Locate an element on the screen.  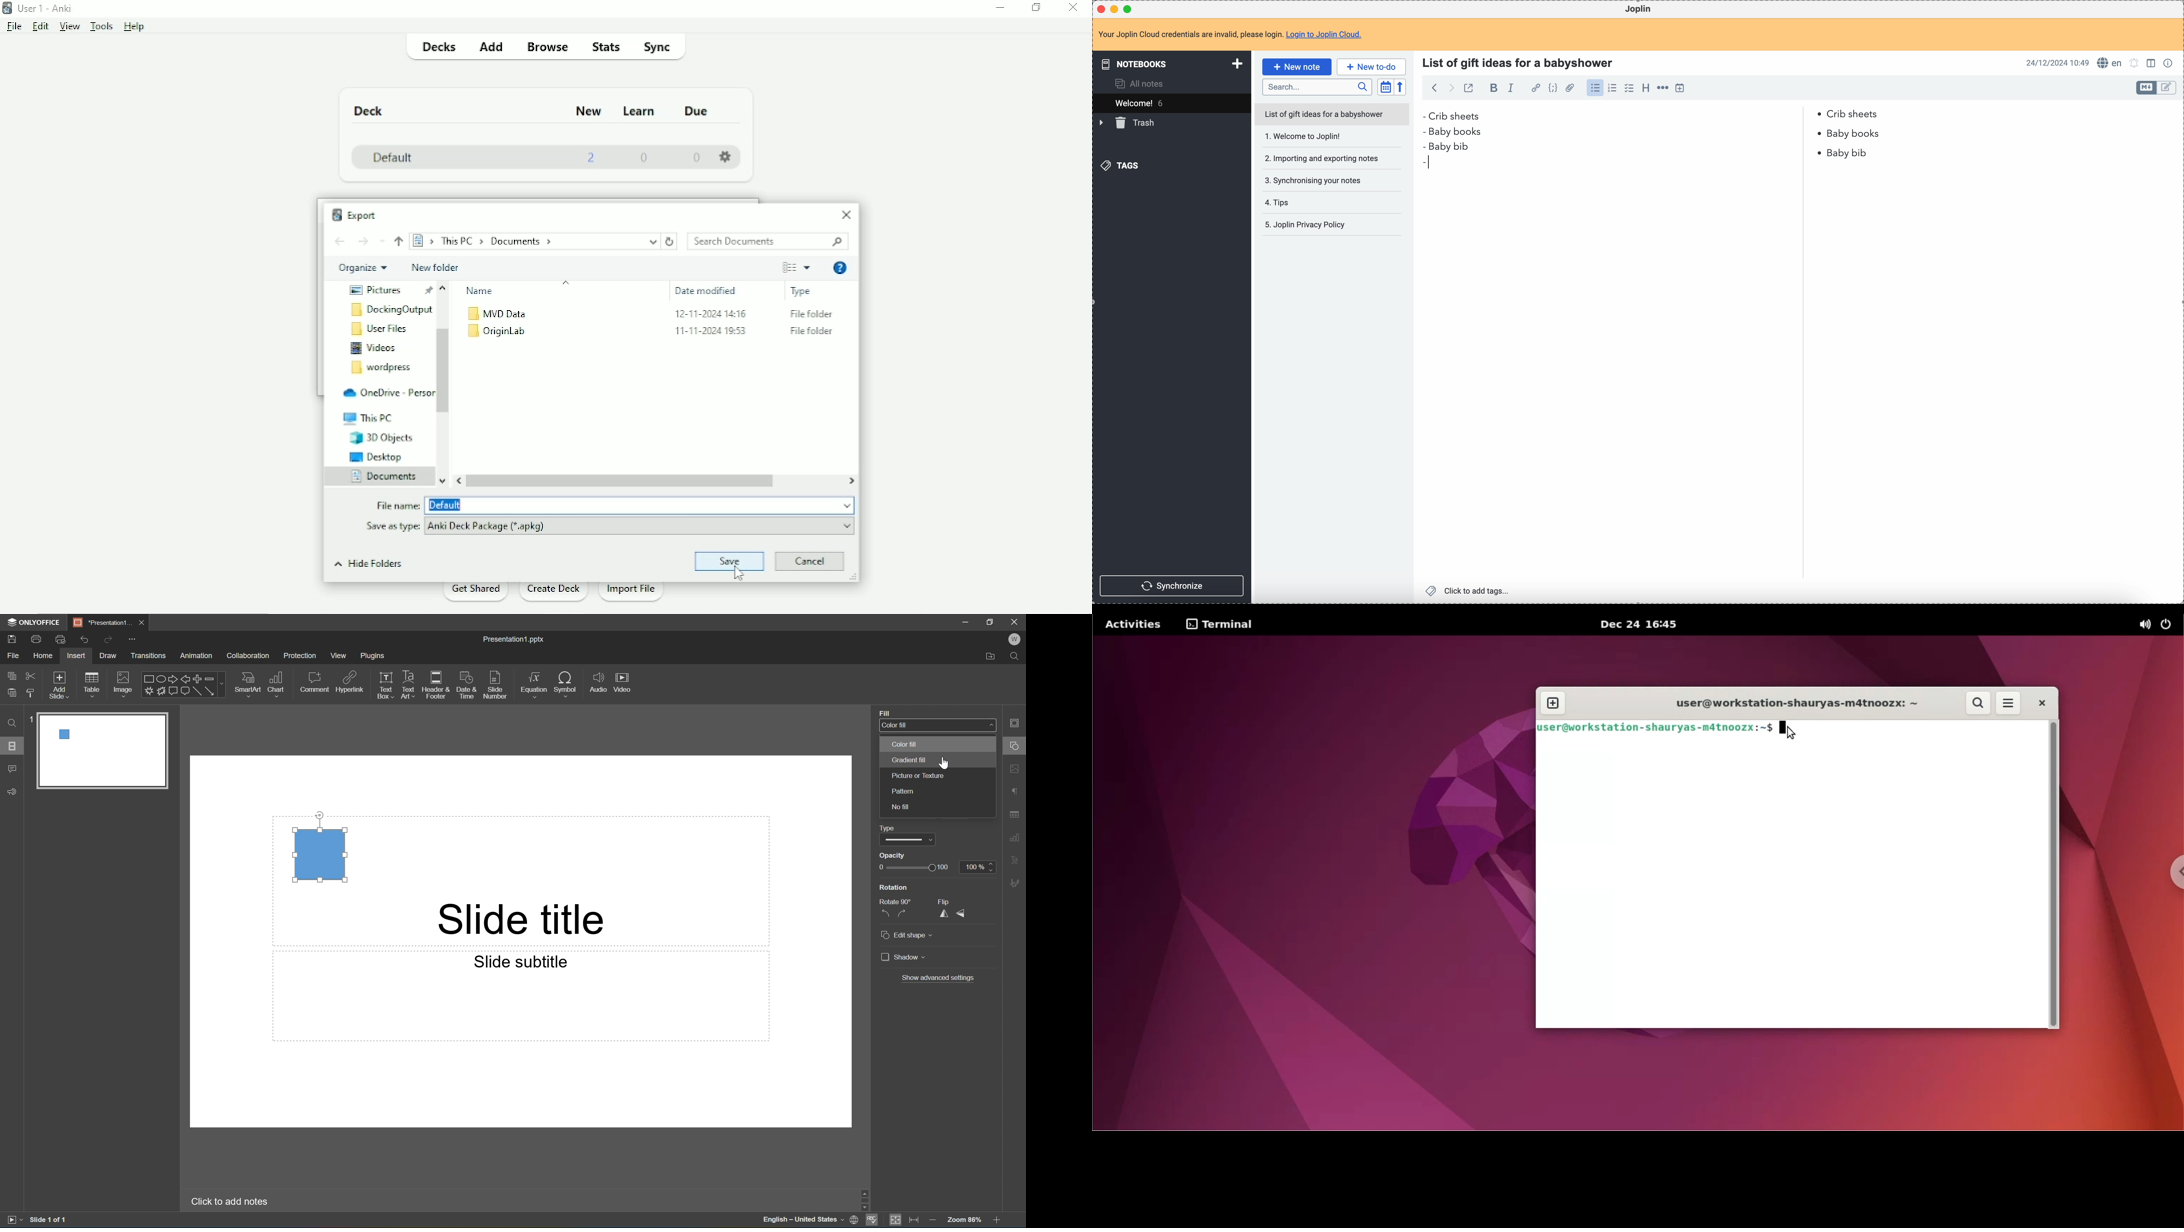
toggle external editing is located at coordinates (1468, 88).